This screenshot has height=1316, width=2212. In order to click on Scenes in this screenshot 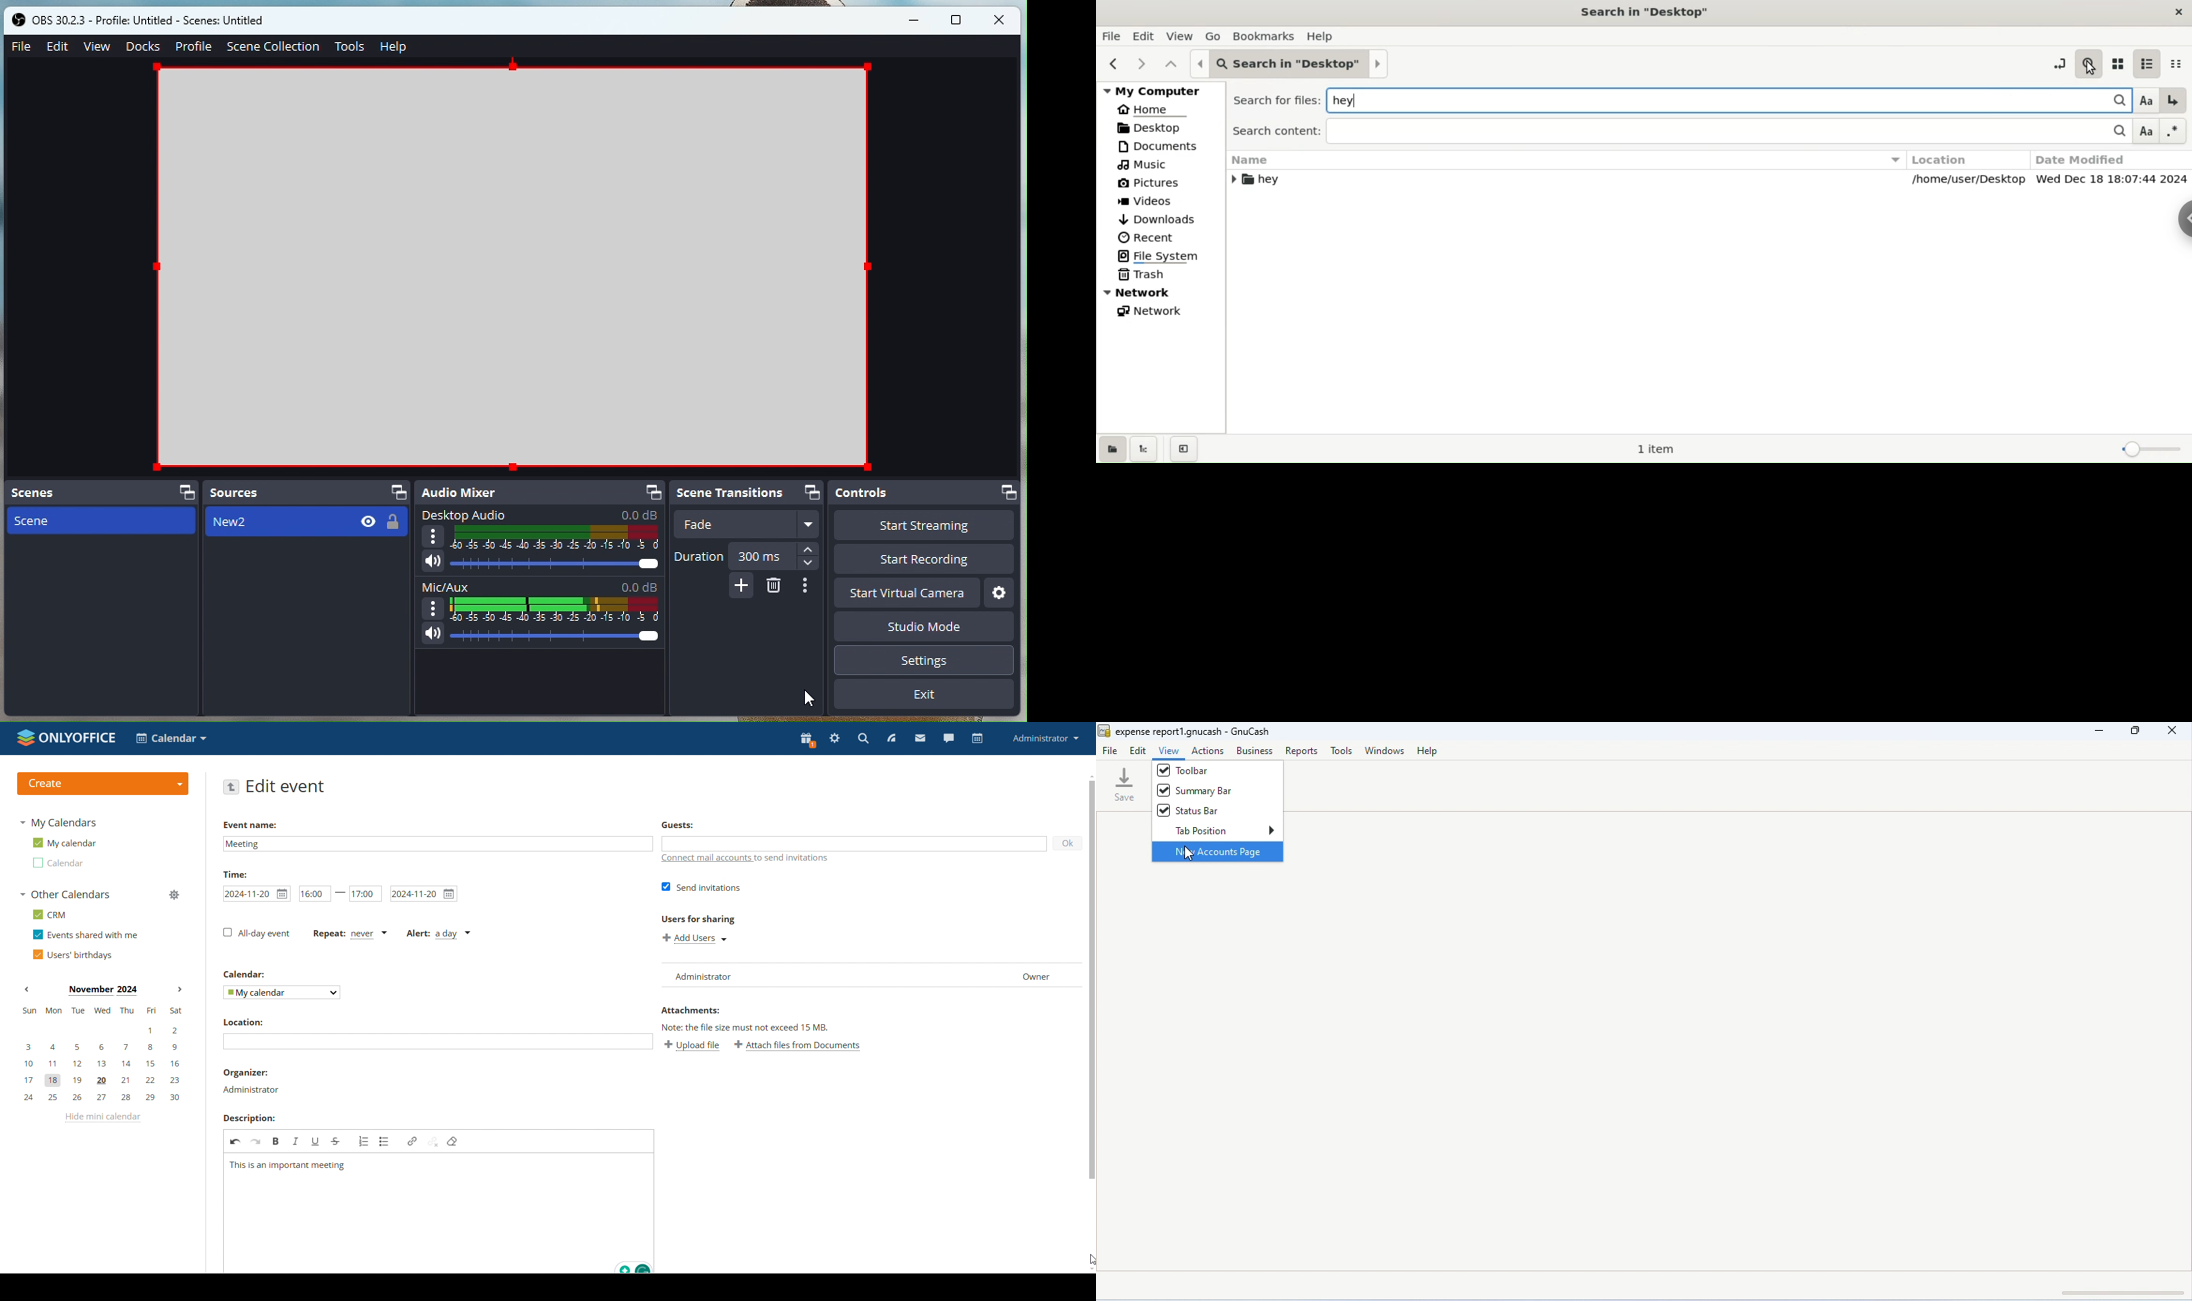, I will do `click(54, 491)`.